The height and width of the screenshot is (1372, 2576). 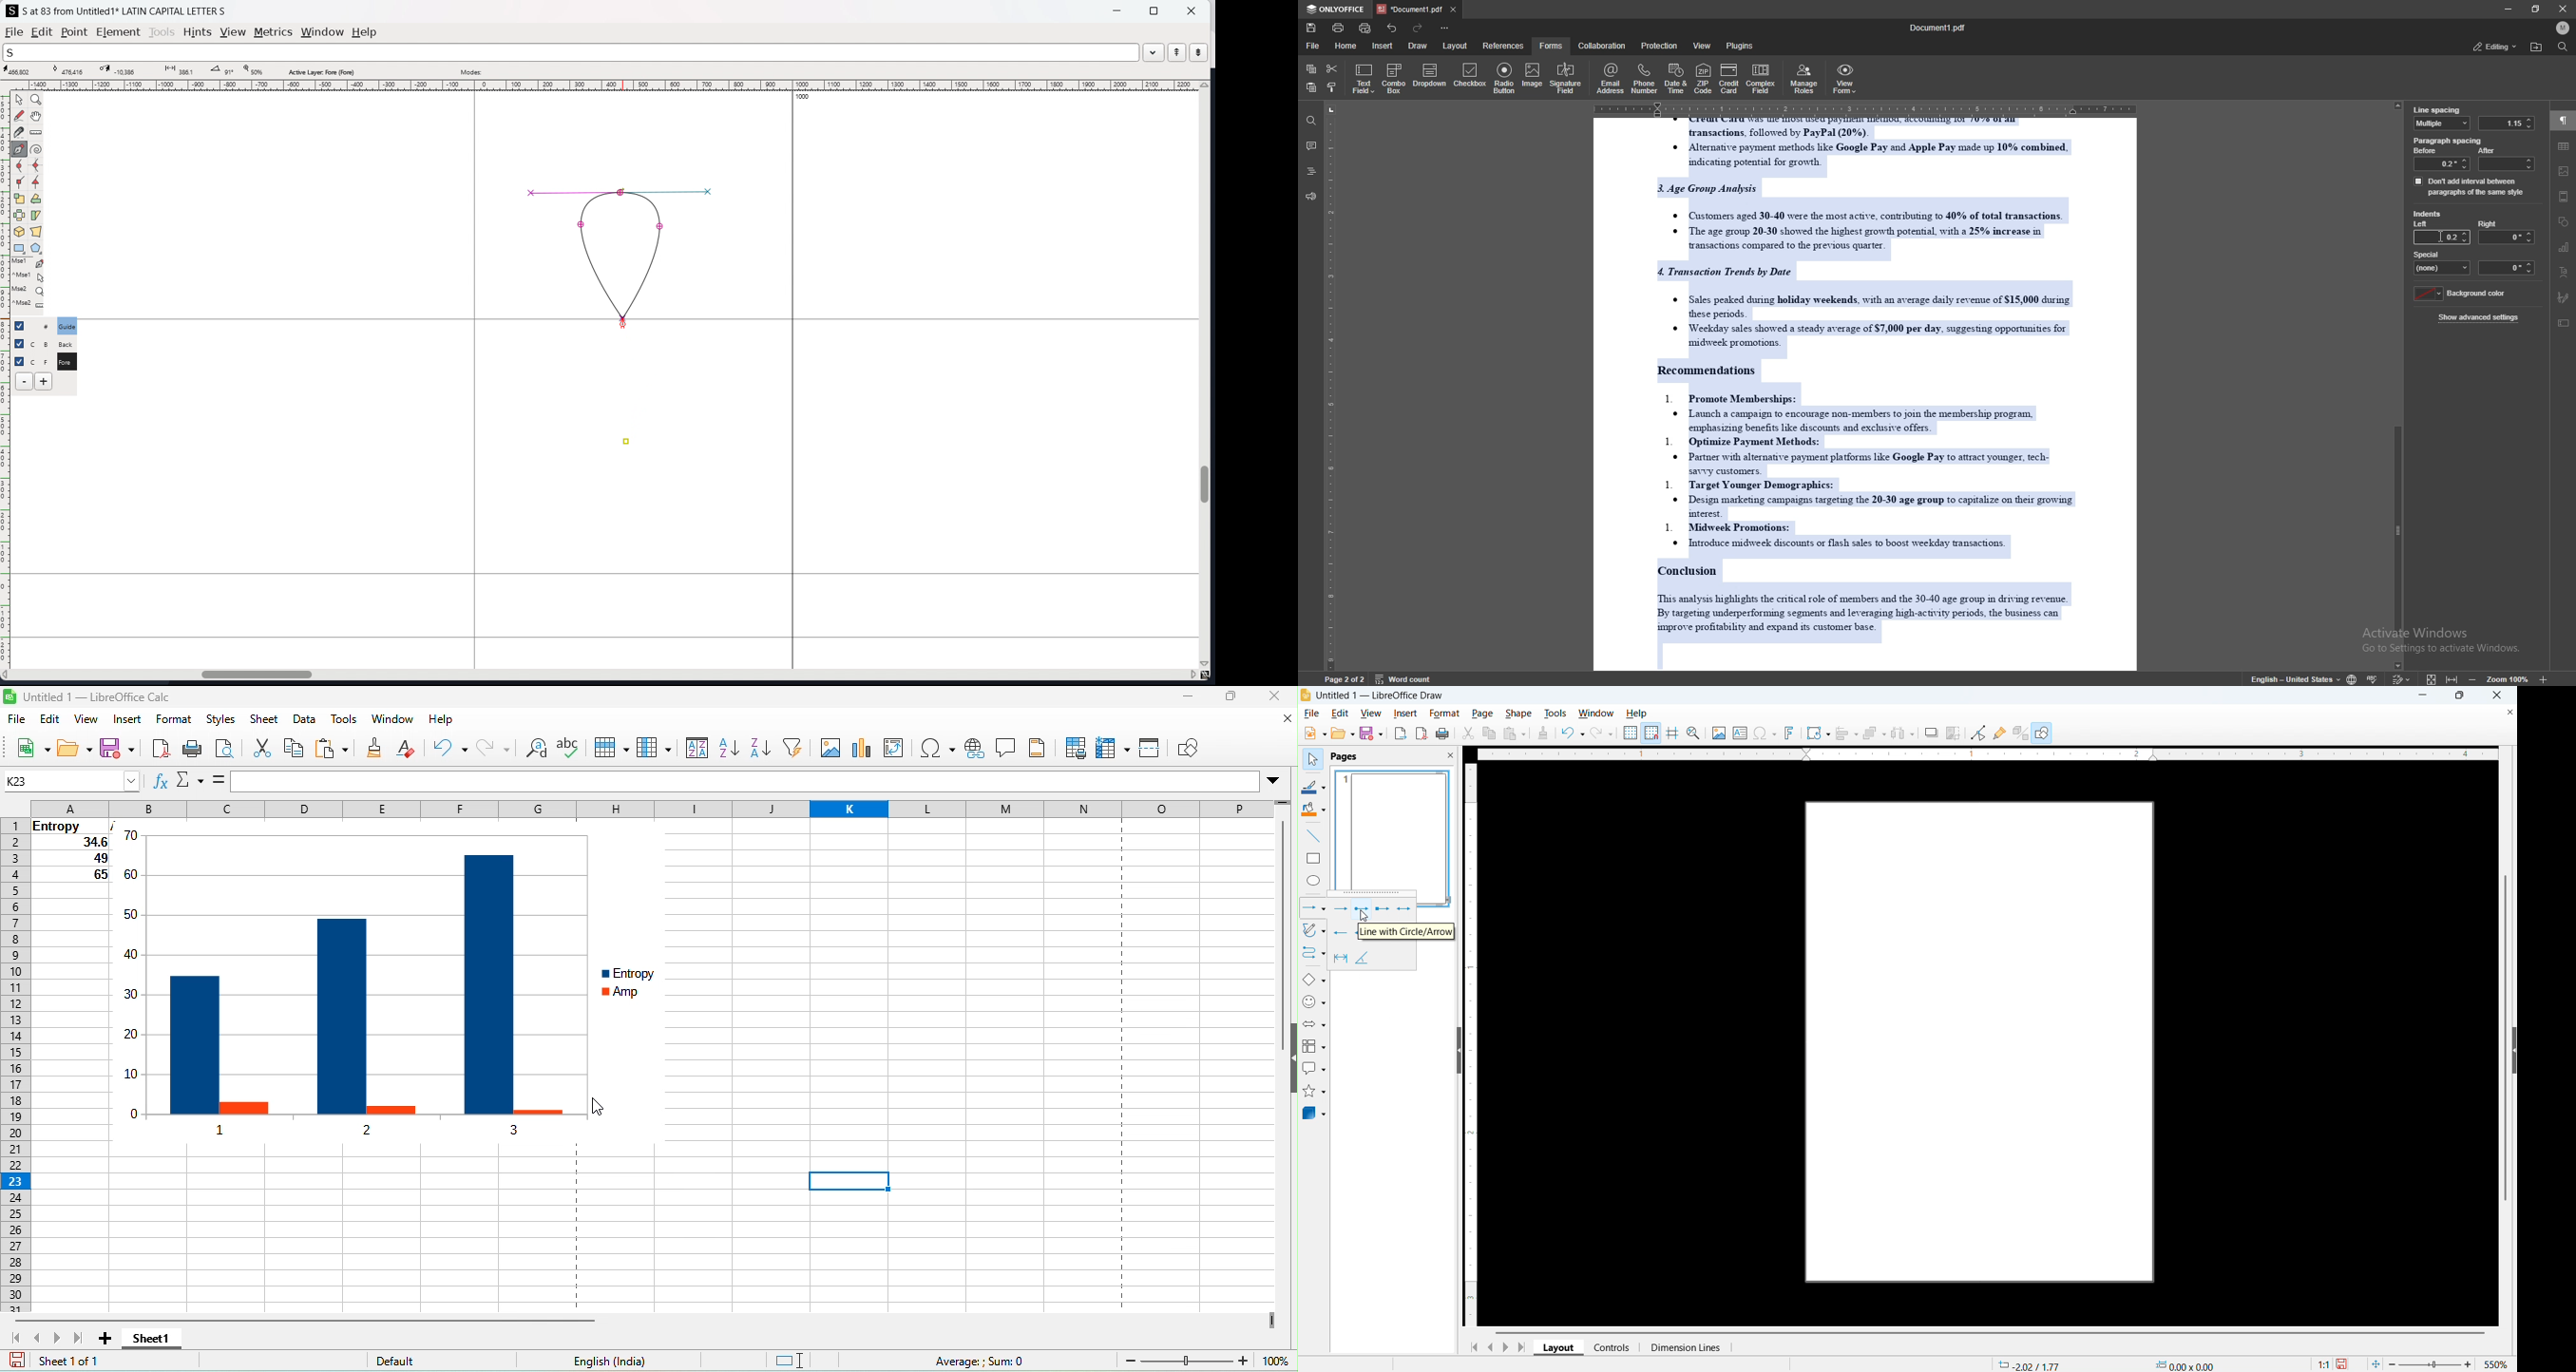 What do you see at coordinates (222, 752) in the screenshot?
I see `print preview` at bounding box center [222, 752].